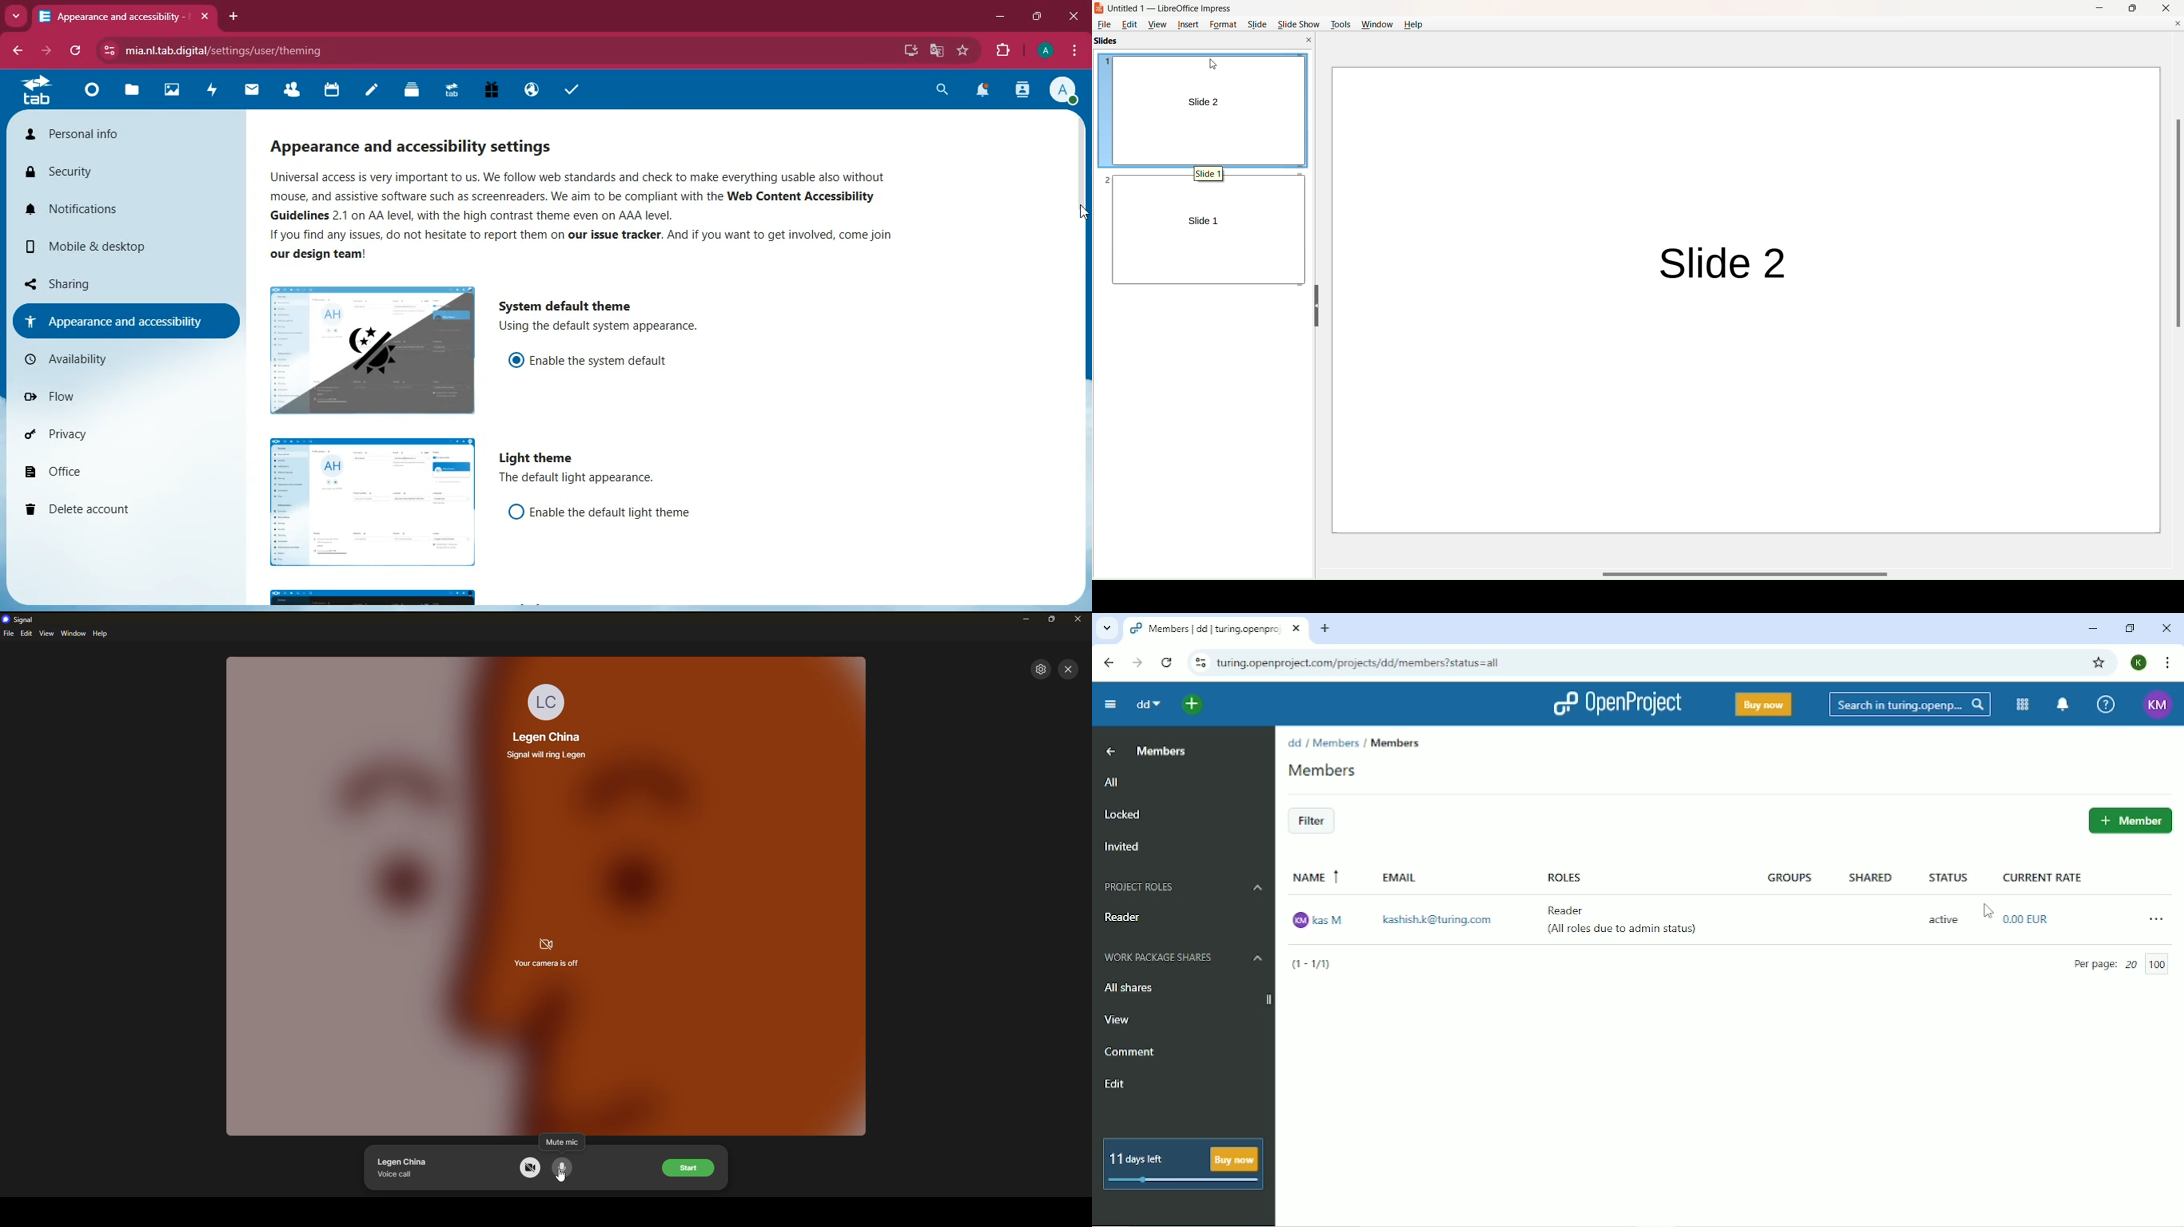 This screenshot has height=1232, width=2184. Describe the element at coordinates (1294, 743) in the screenshot. I see `dd` at that location.